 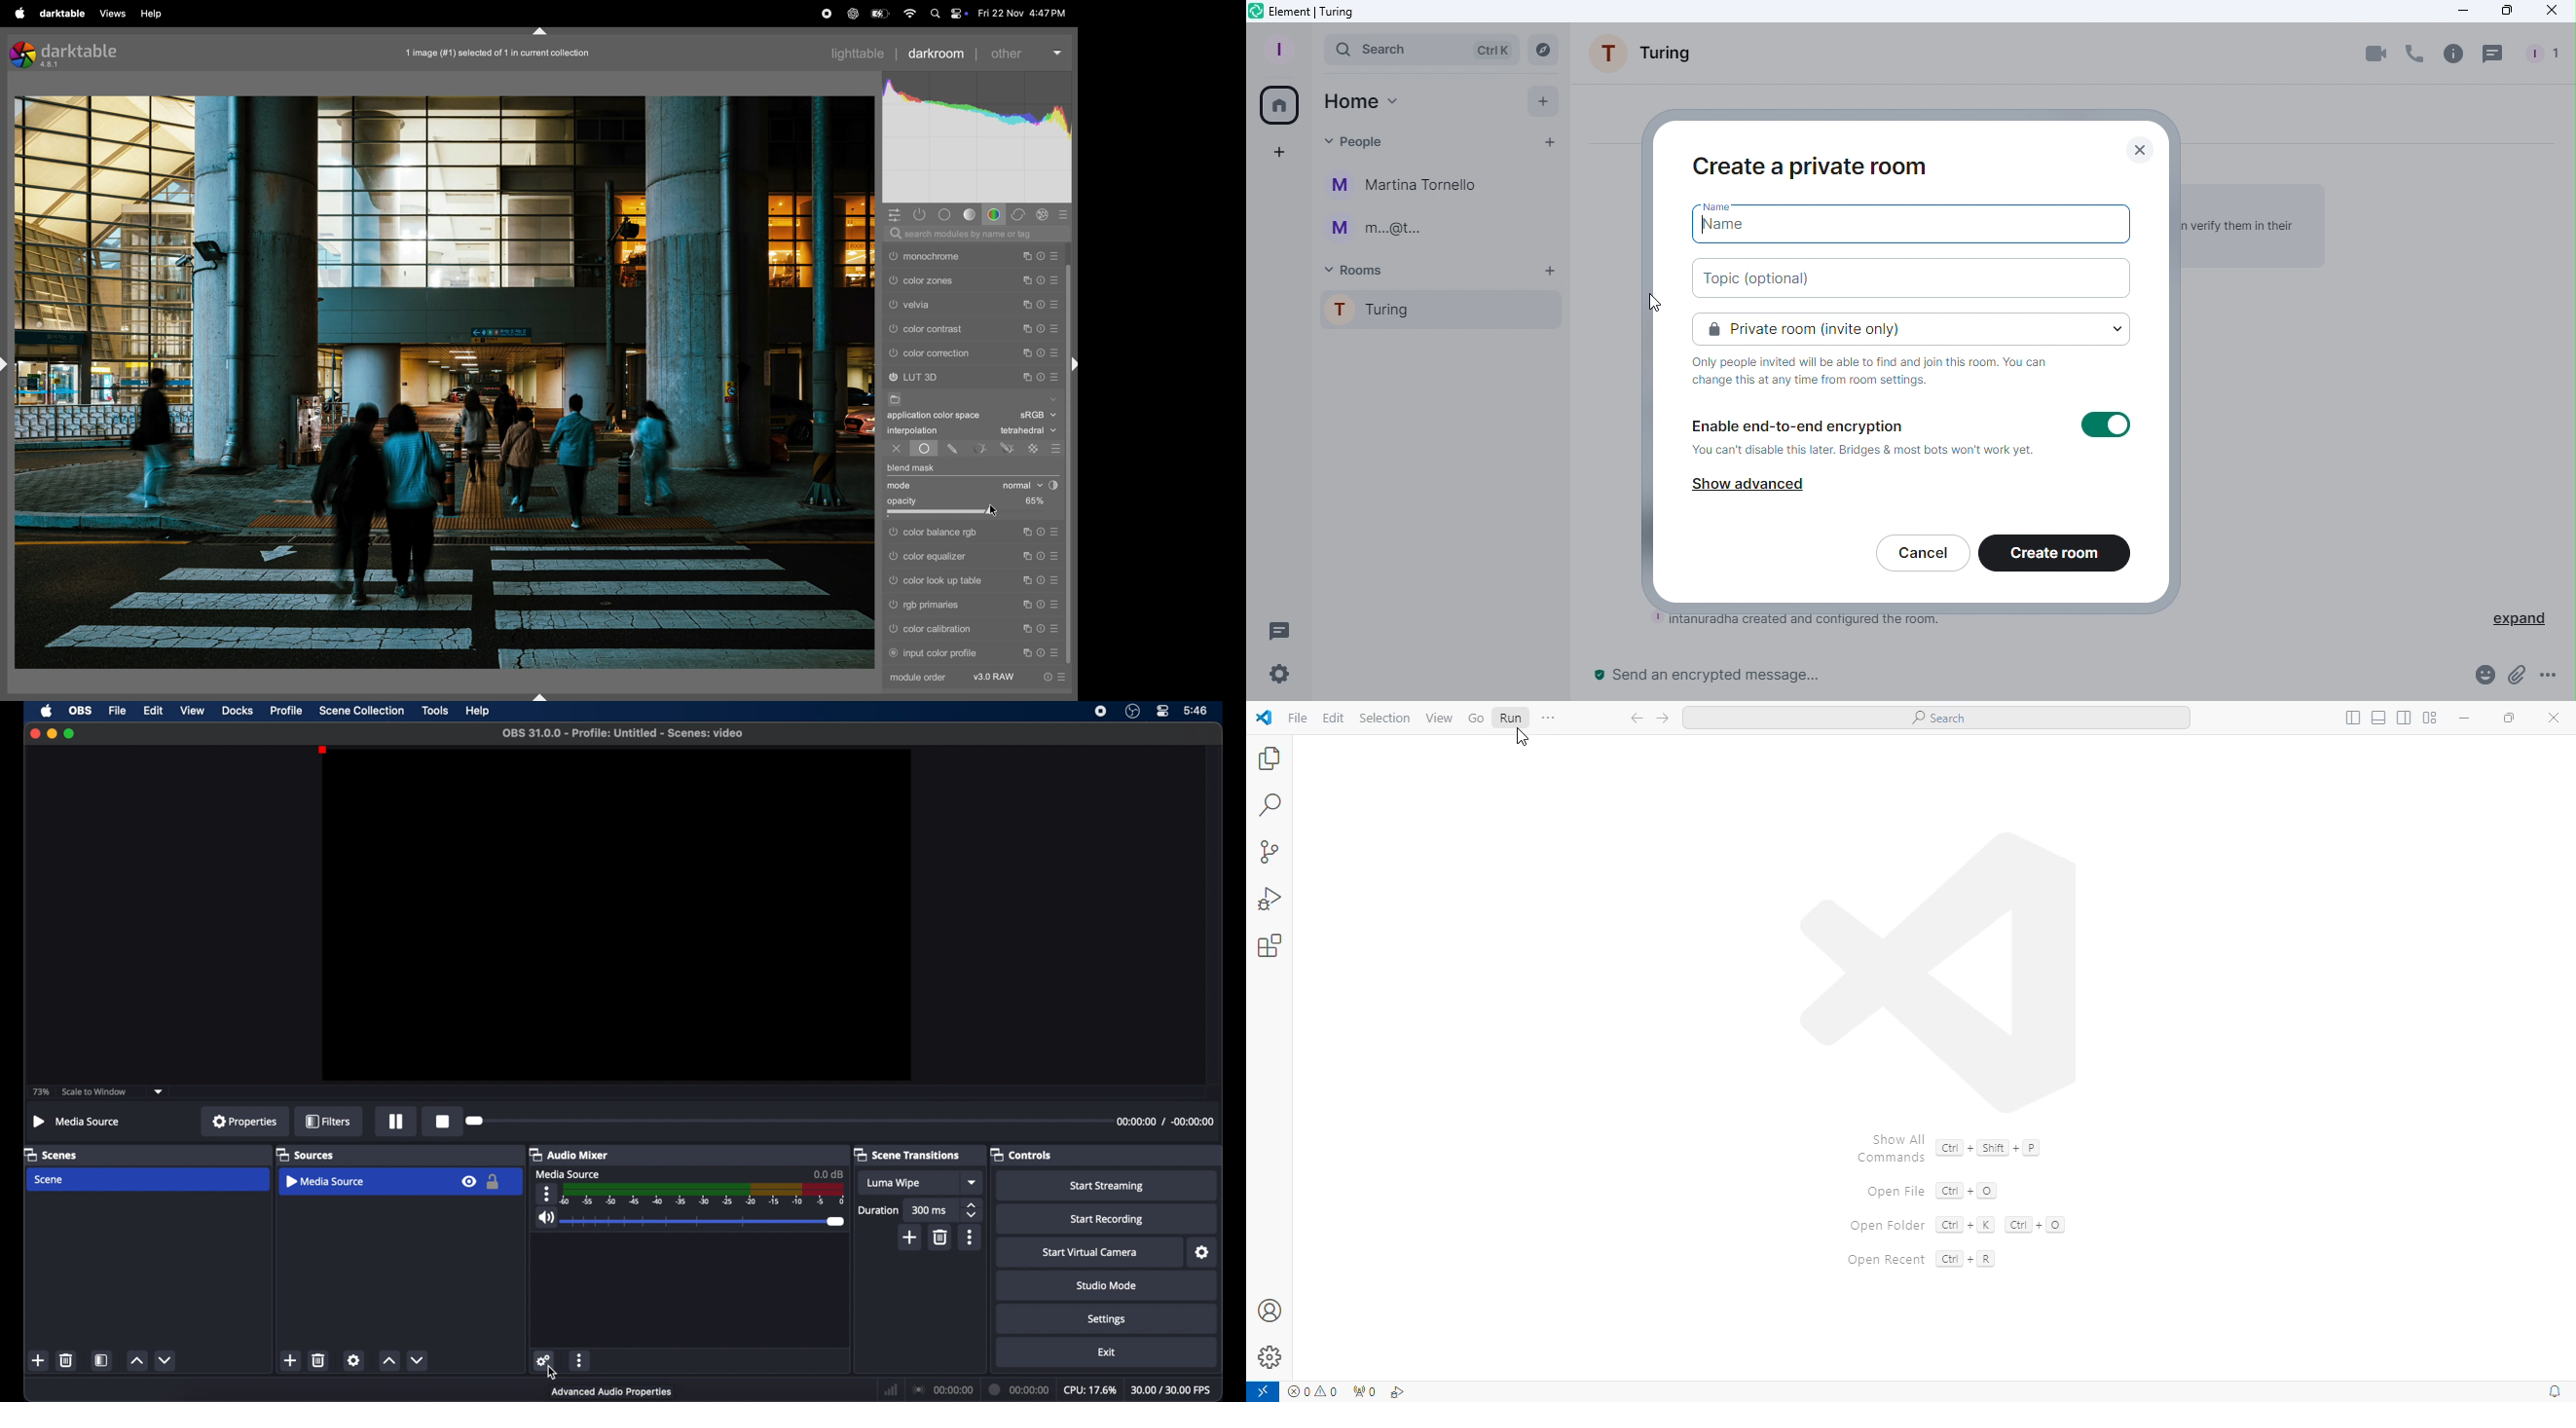 What do you see at coordinates (1165, 1122) in the screenshot?
I see `timestamps` at bounding box center [1165, 1122].